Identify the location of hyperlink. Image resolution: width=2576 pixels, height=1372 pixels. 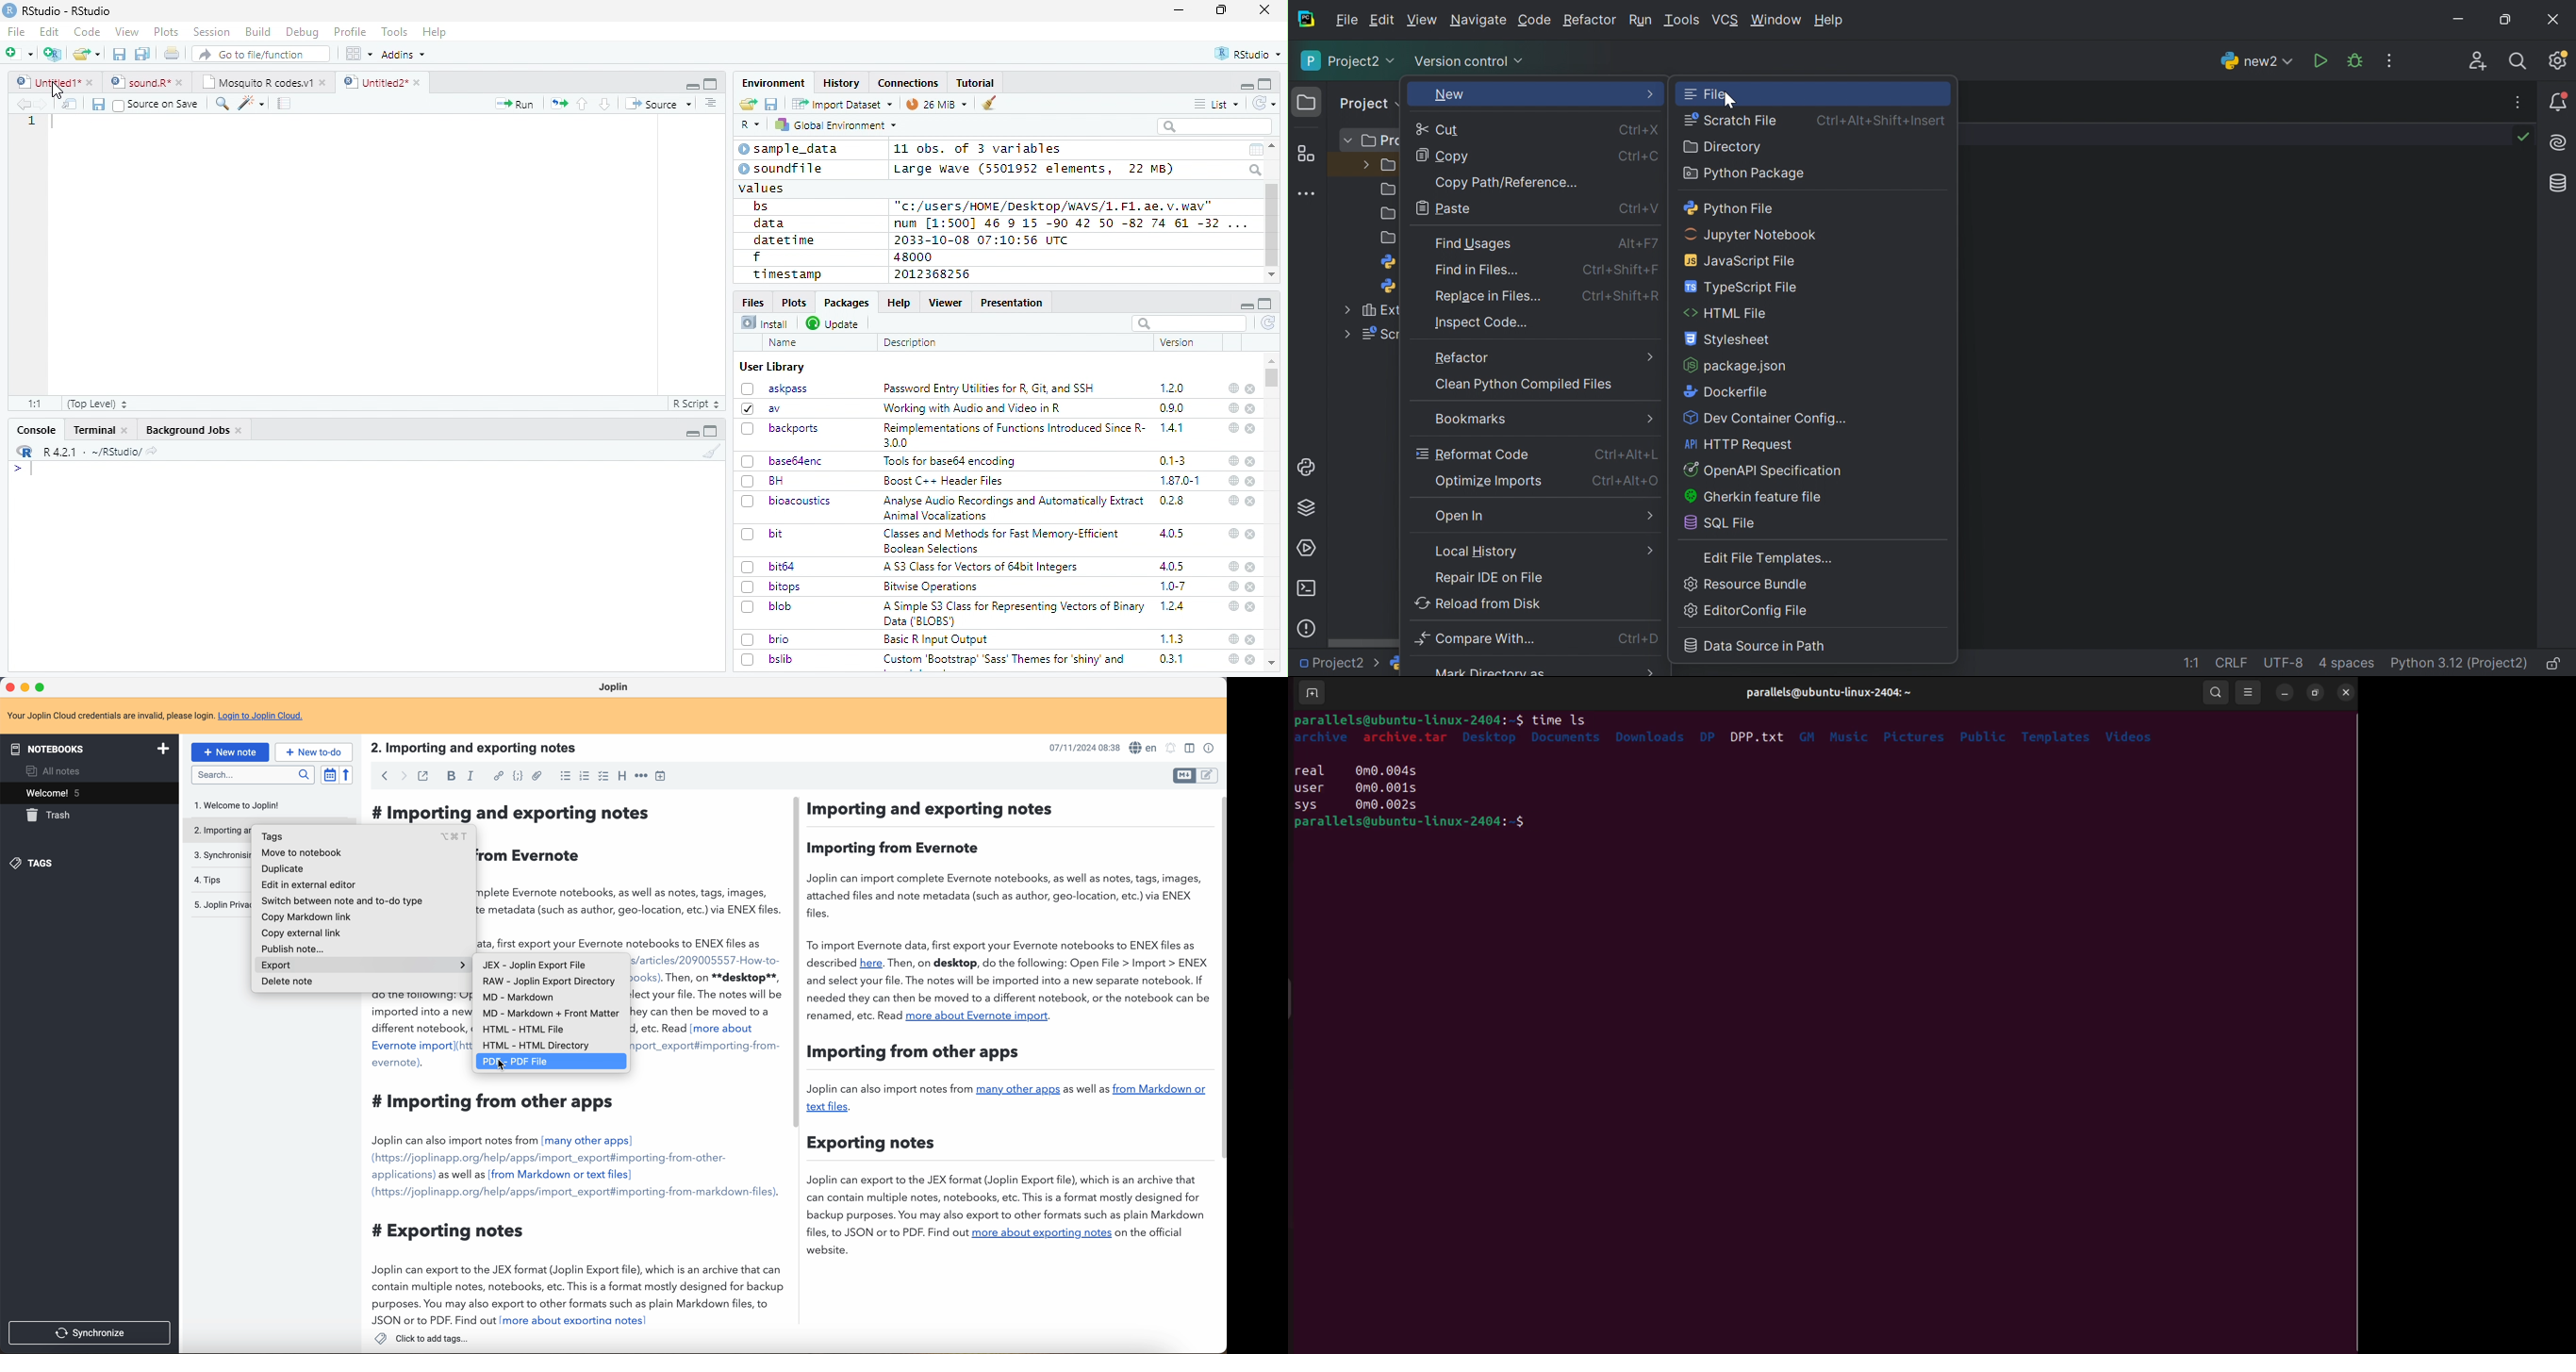
(498, 777).